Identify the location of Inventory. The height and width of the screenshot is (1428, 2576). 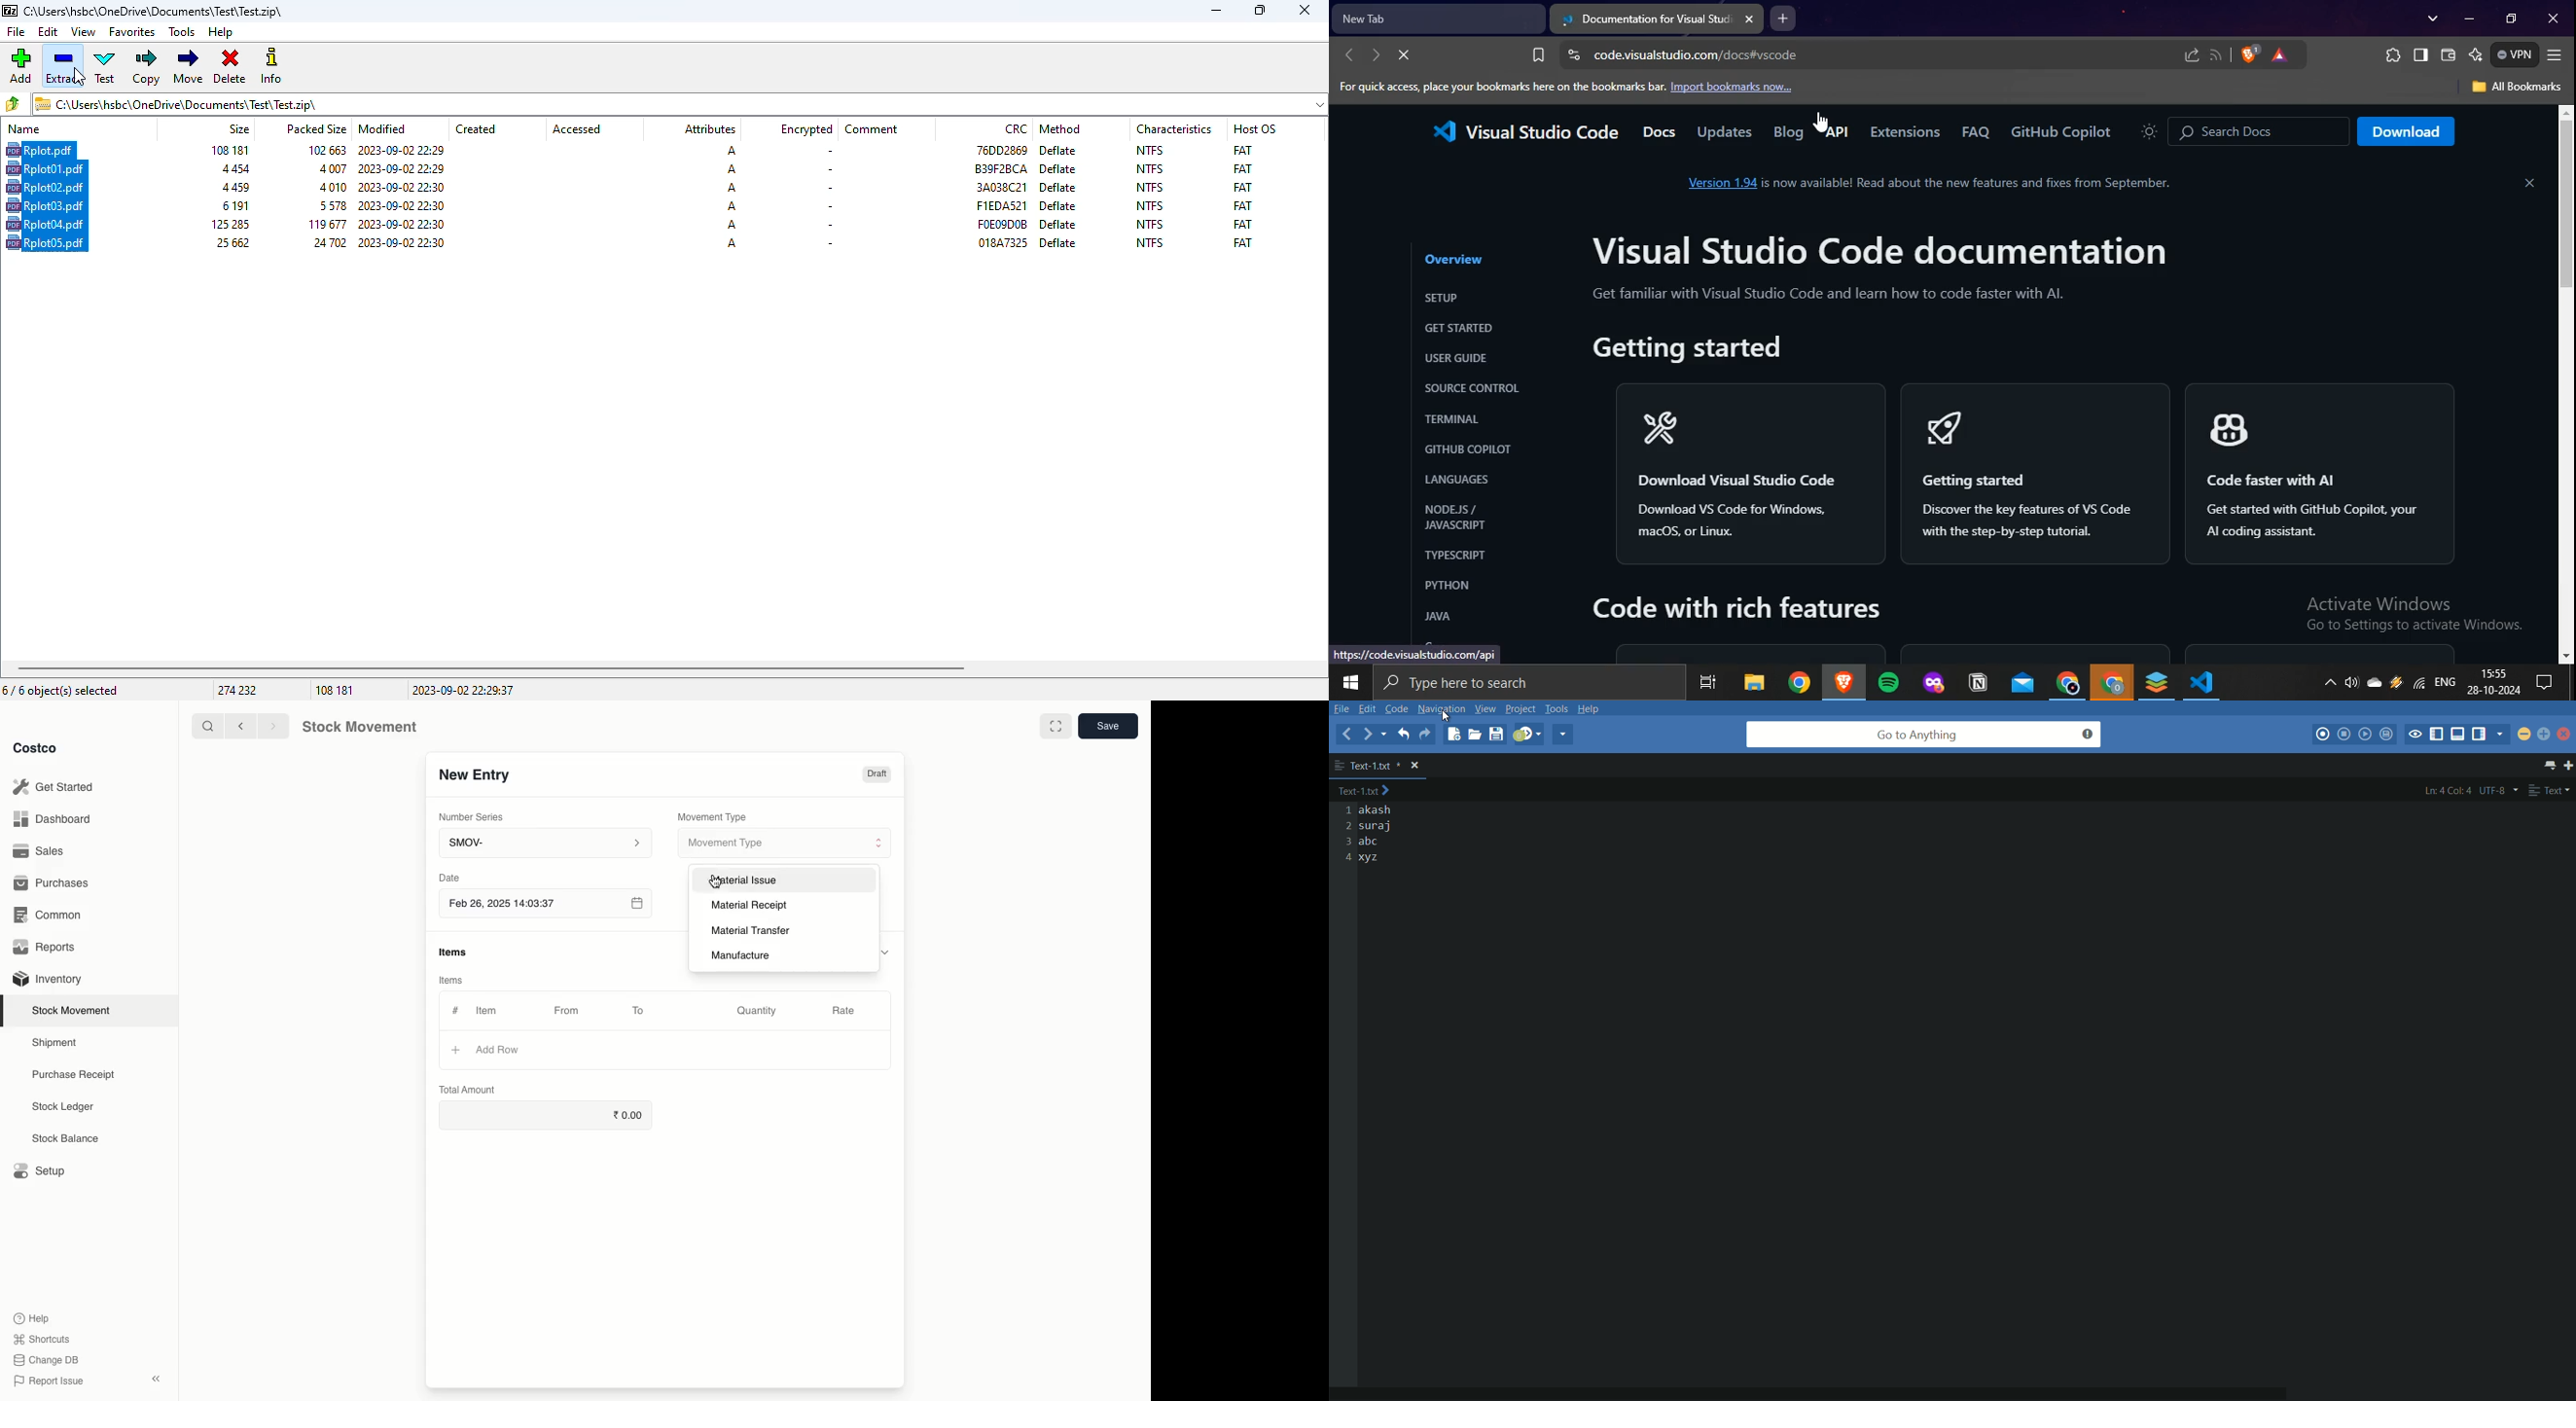
(50, 980).